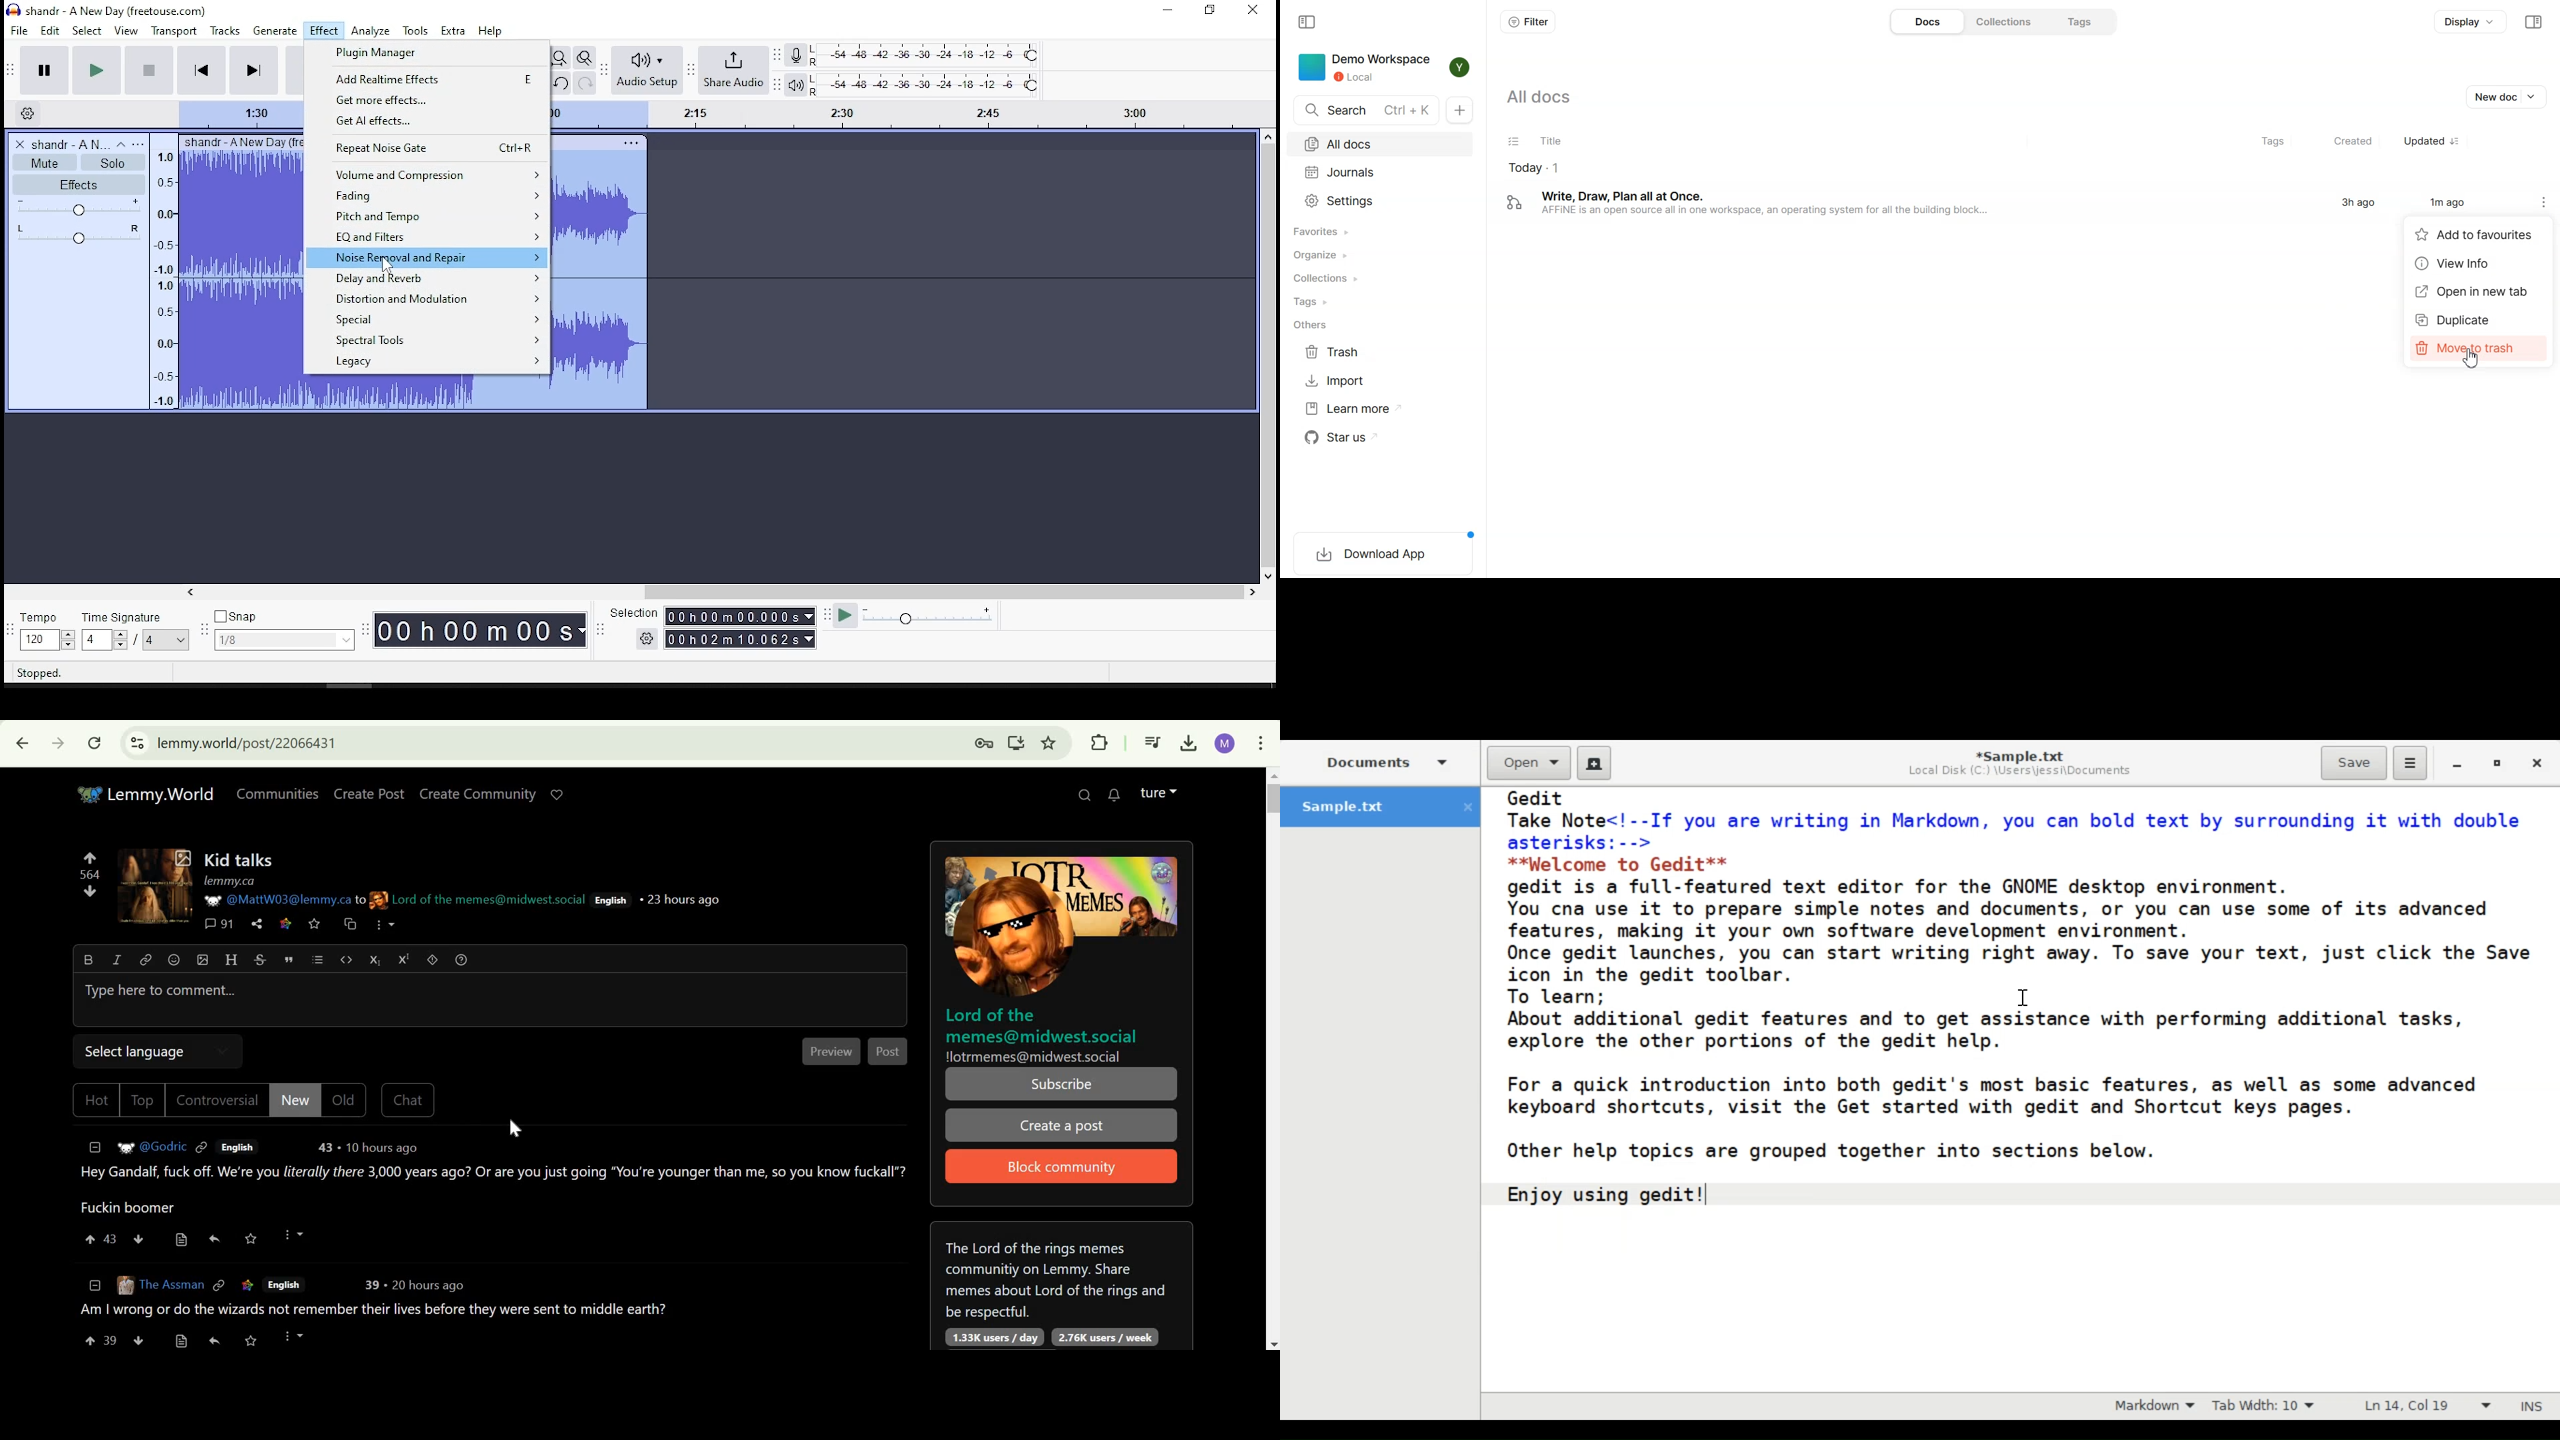  Describe the element at coordinates (427, 340) in the screenshot. I see `spectral tools` at that location.